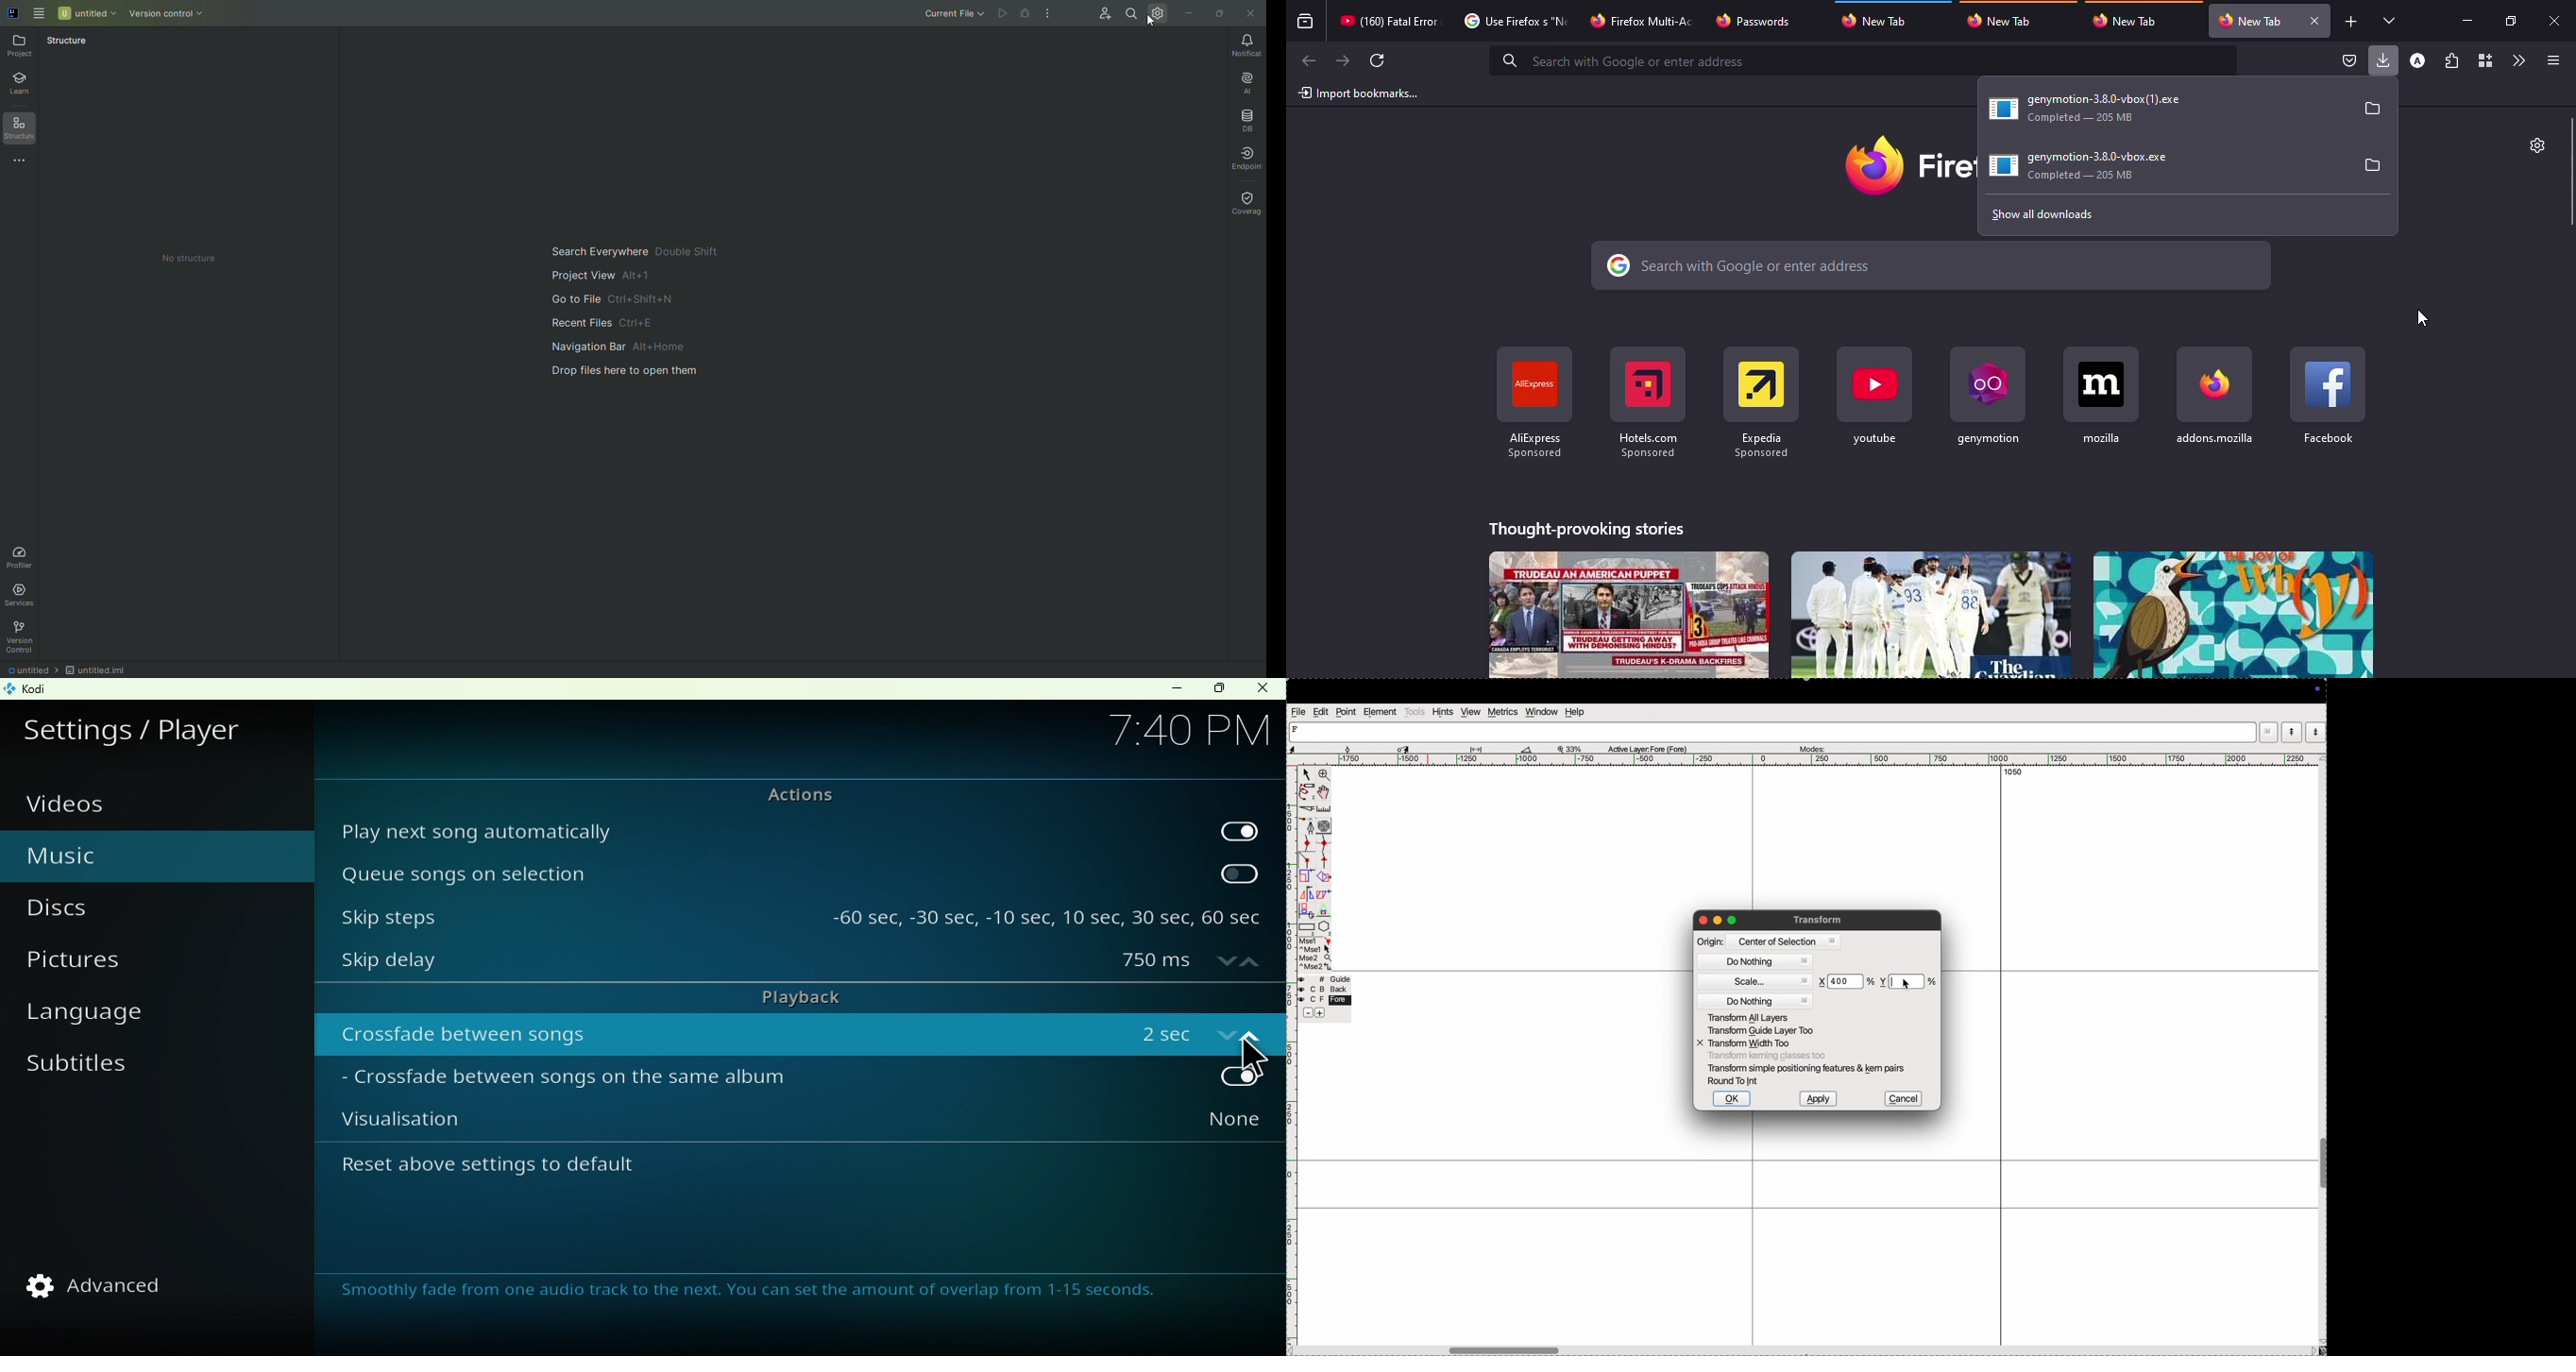 Image resolution: width=2576 pixels, height=1372 pixels. I want to click on on/off toggle, so click(1195, 1031).